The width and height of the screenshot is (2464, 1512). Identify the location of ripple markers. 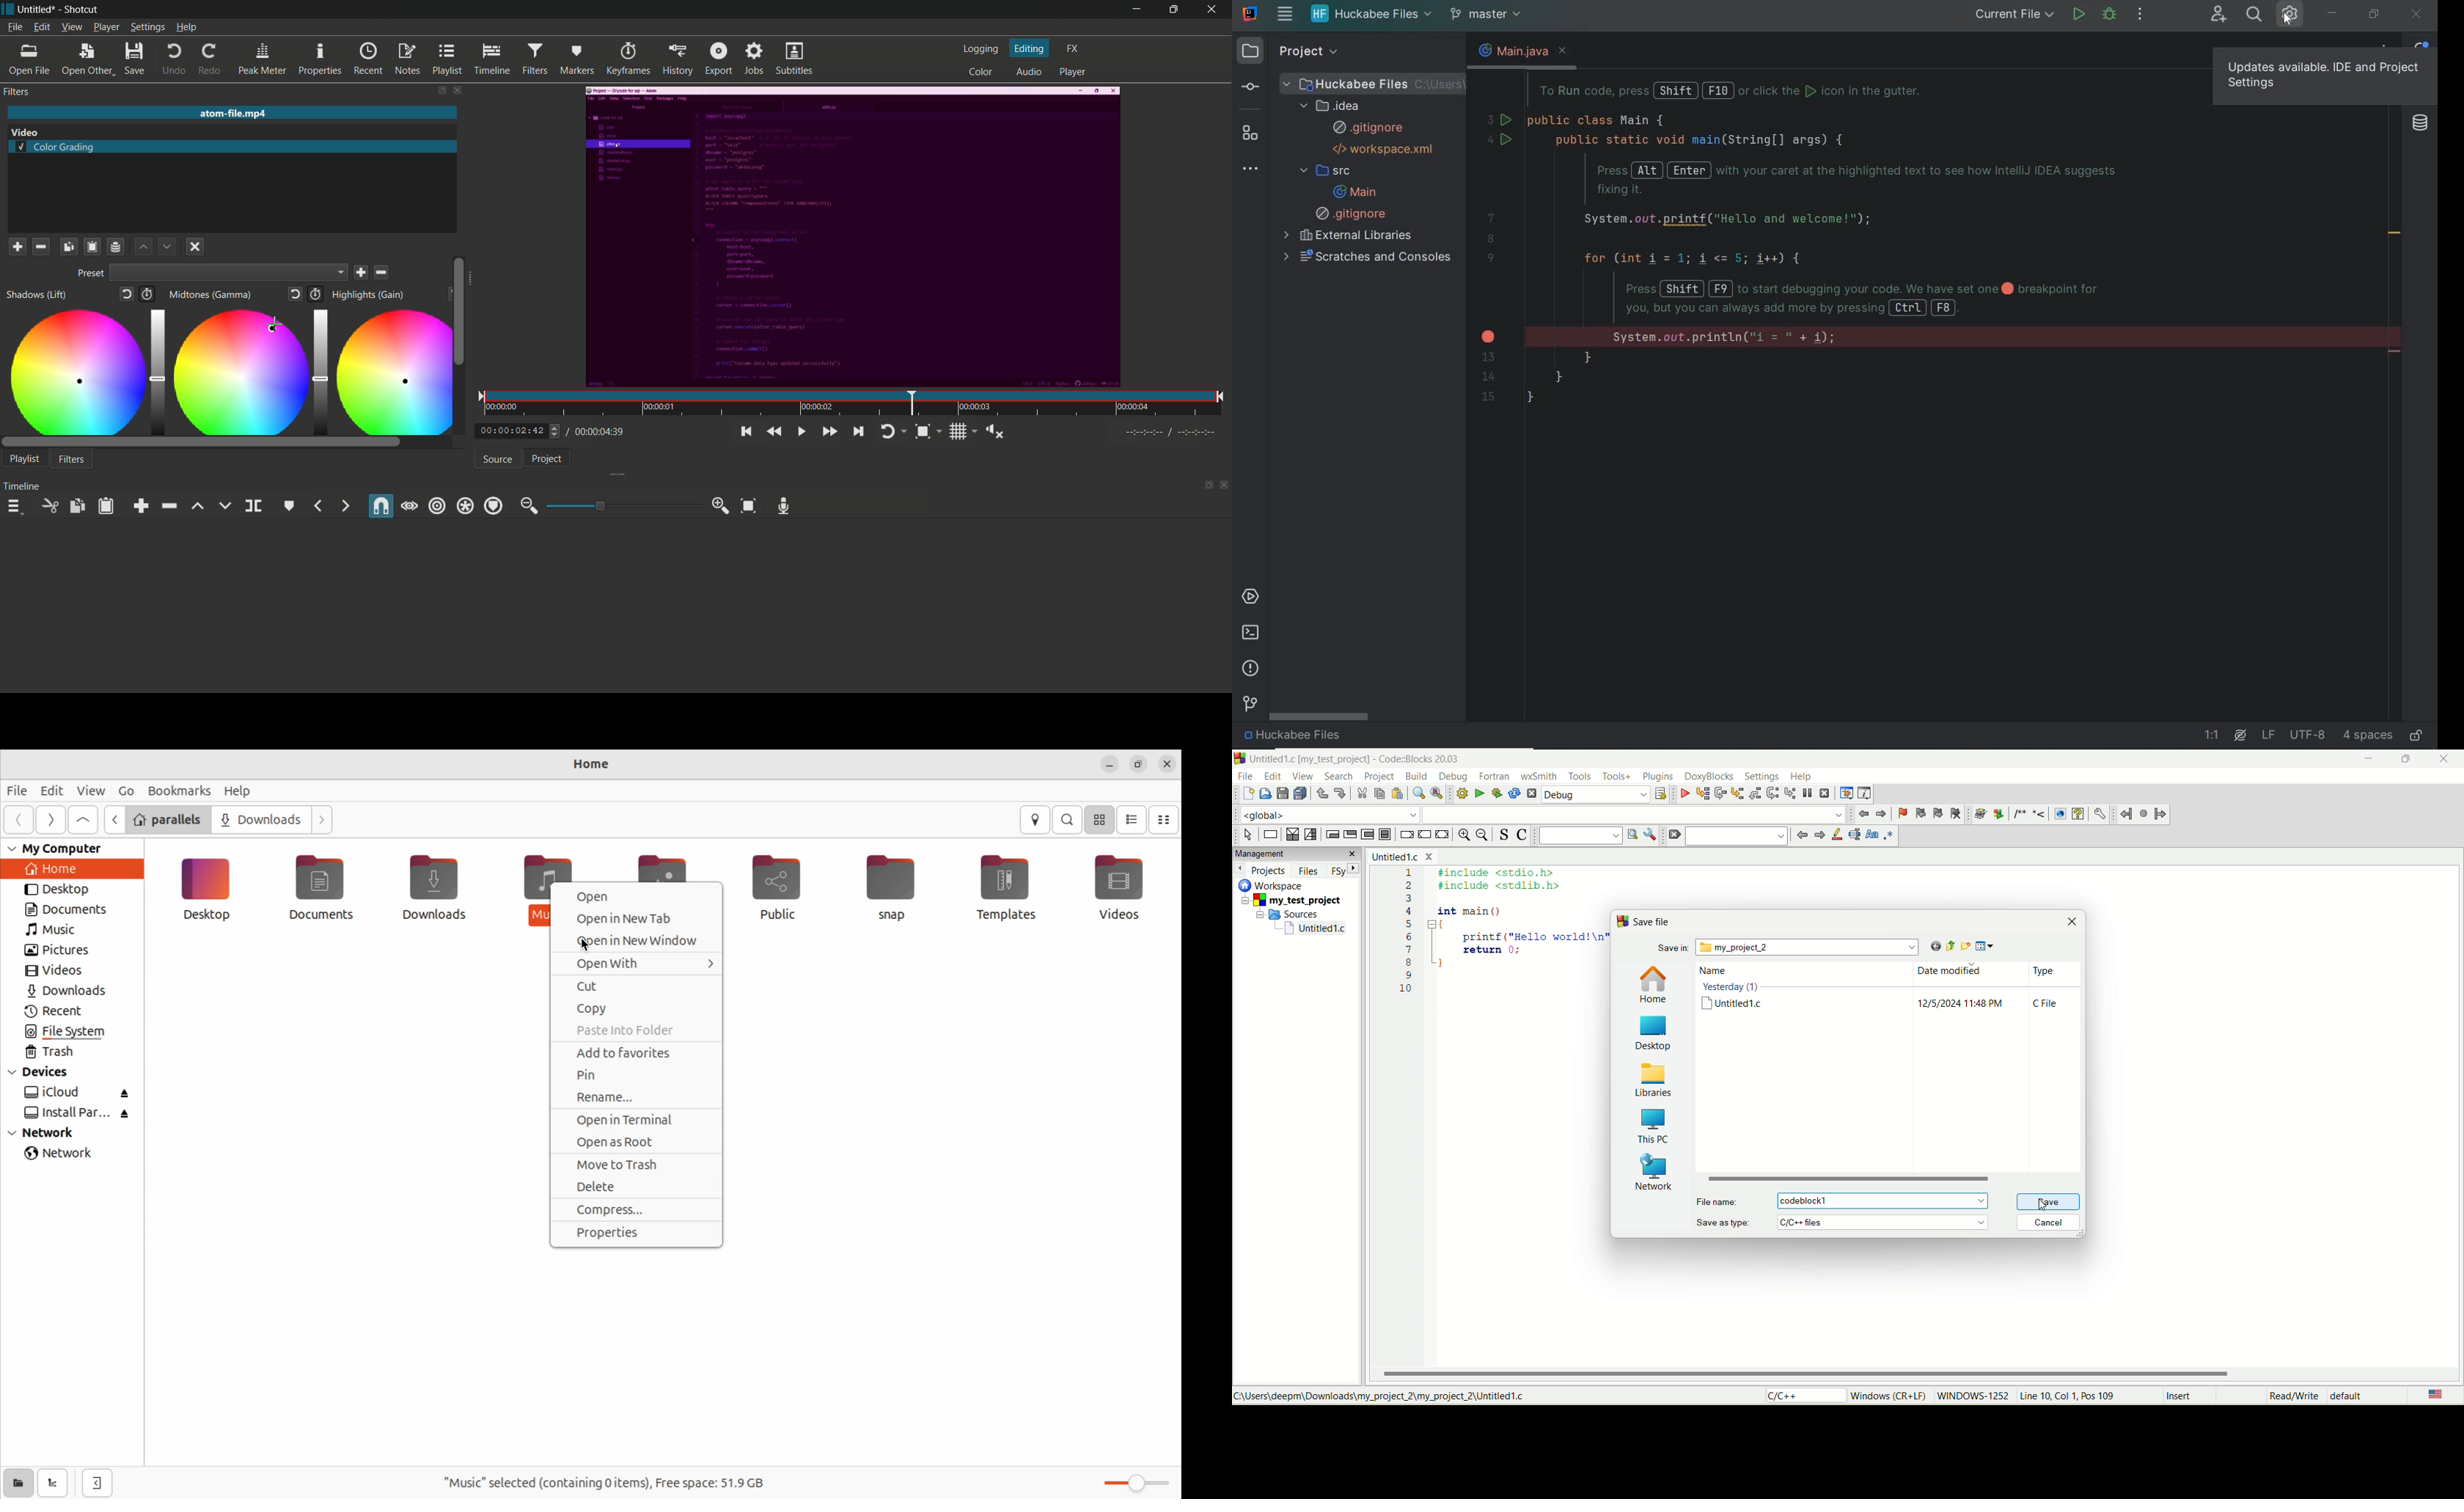
(493, 506).